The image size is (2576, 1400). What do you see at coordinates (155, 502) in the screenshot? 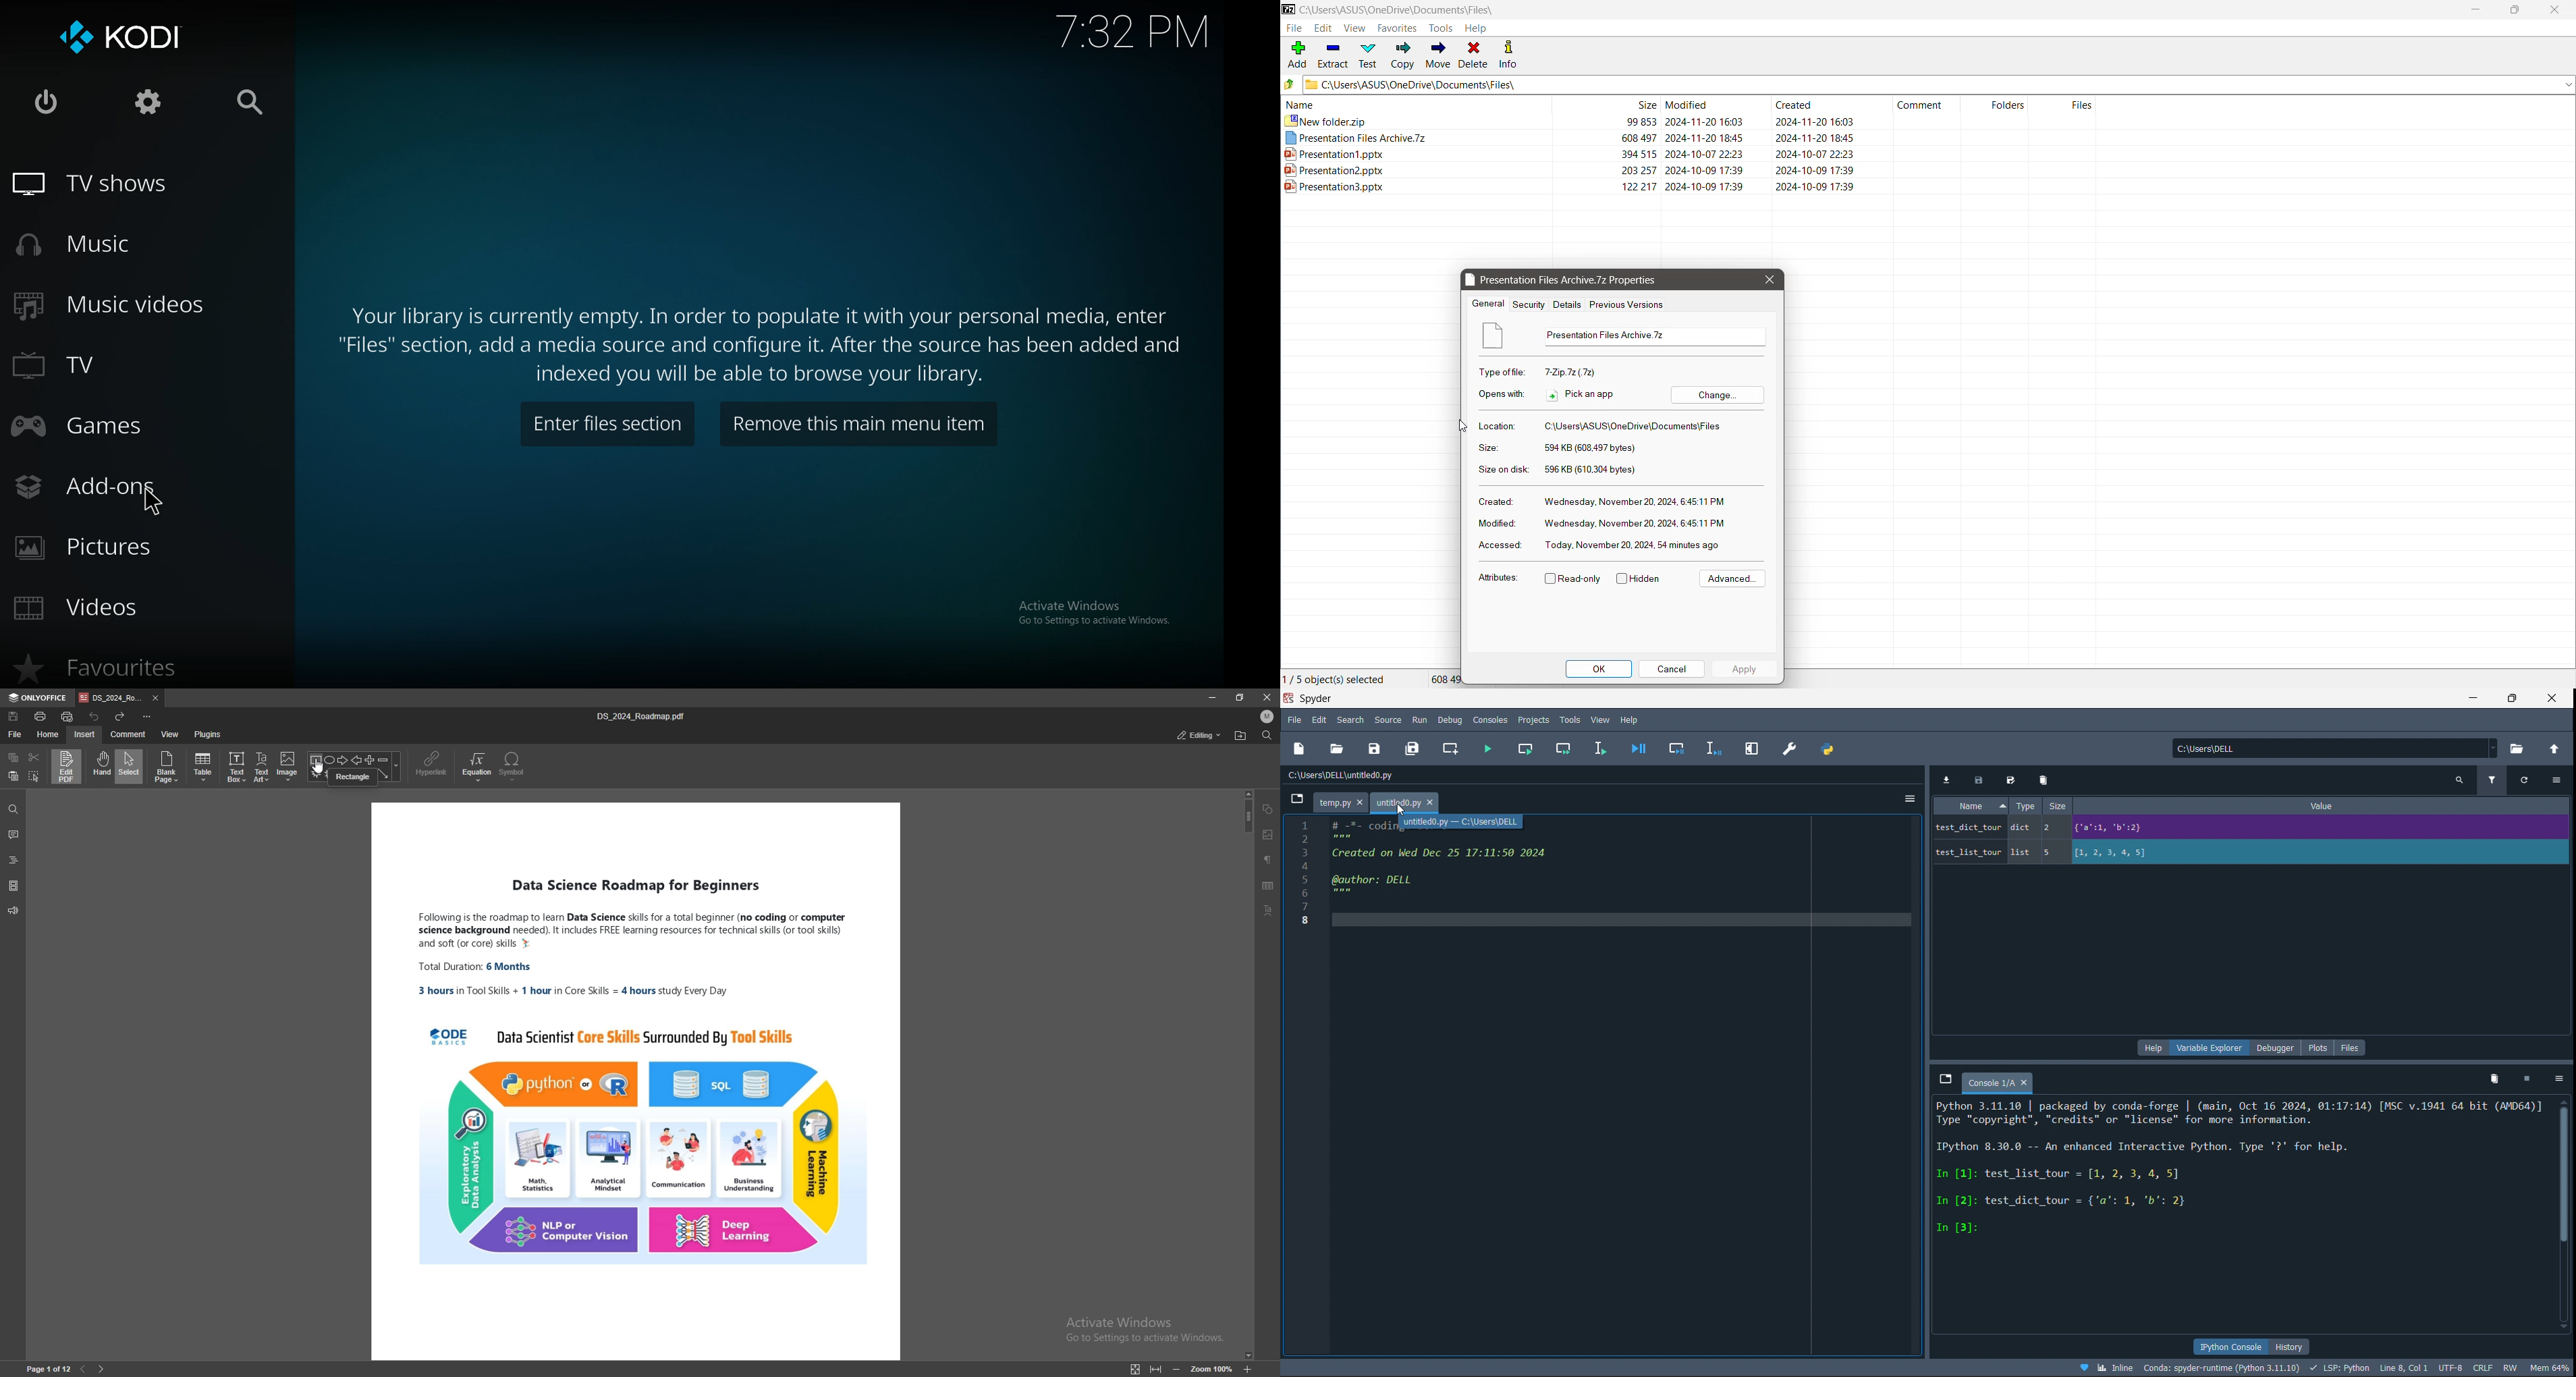
I see `cursor` at bounding box center [155, 502].